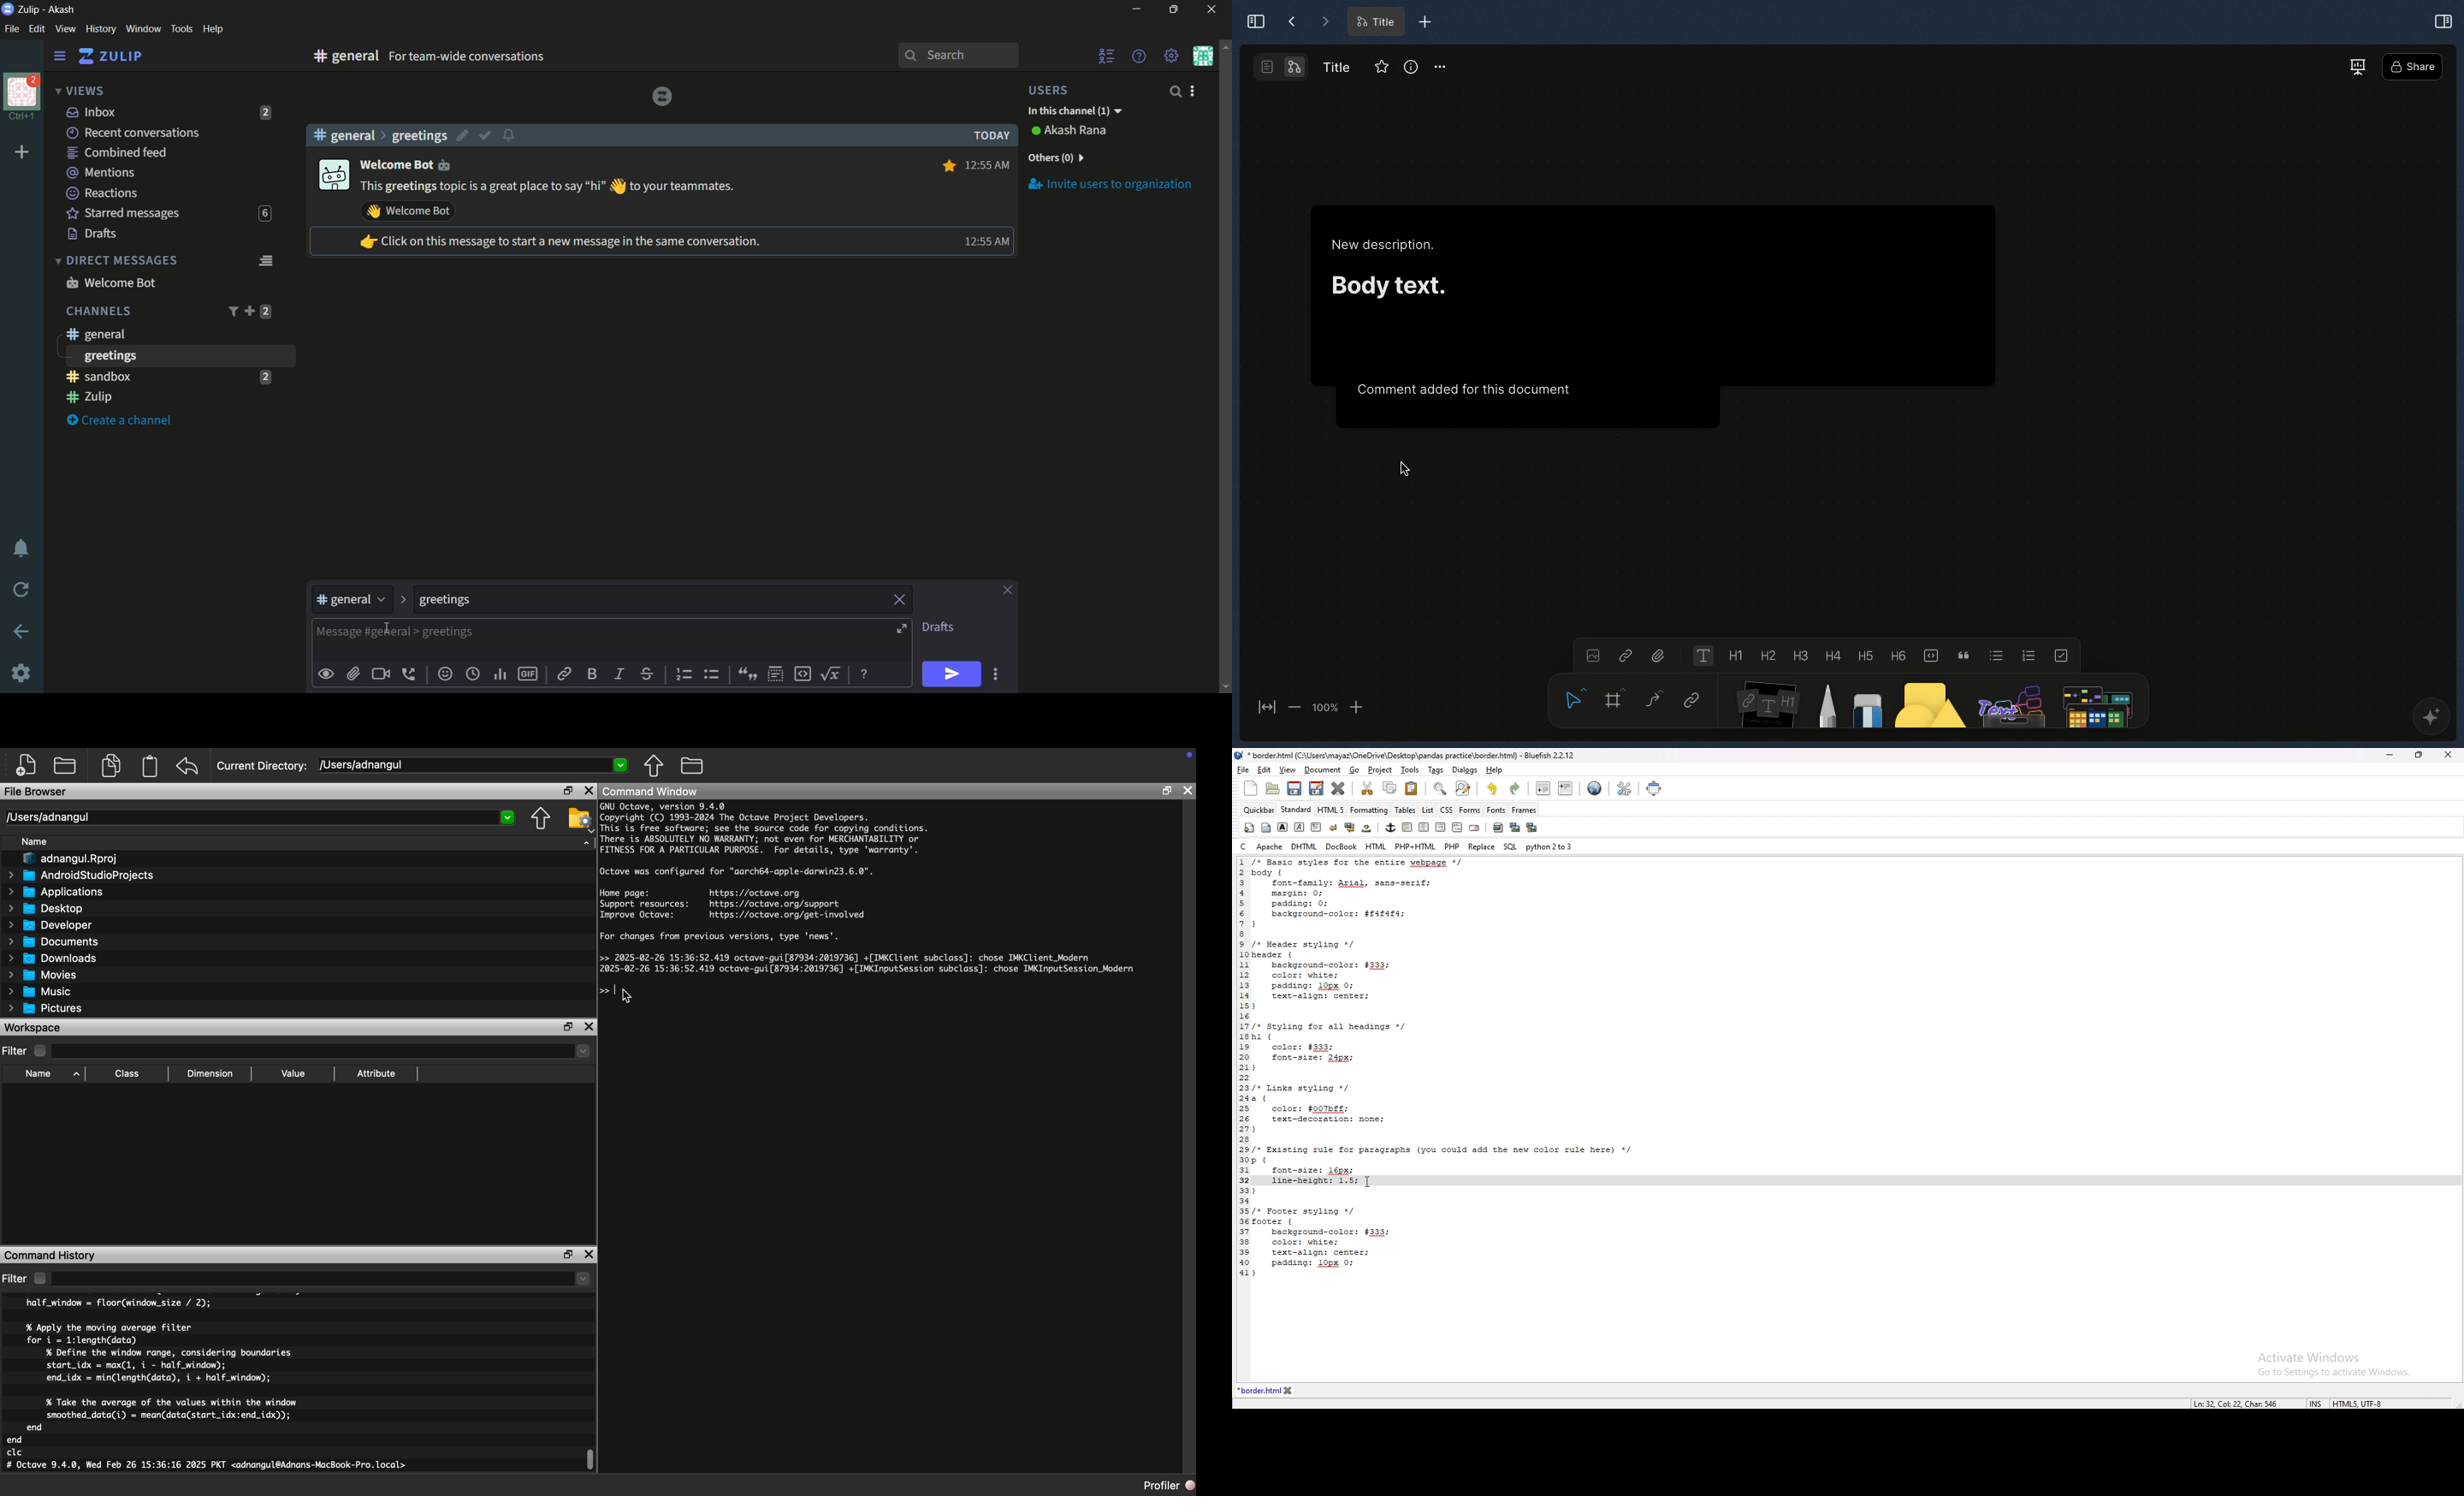 The width and height of the screenshot is (2464, 1512). I want to click on close, so click(2451, 755).